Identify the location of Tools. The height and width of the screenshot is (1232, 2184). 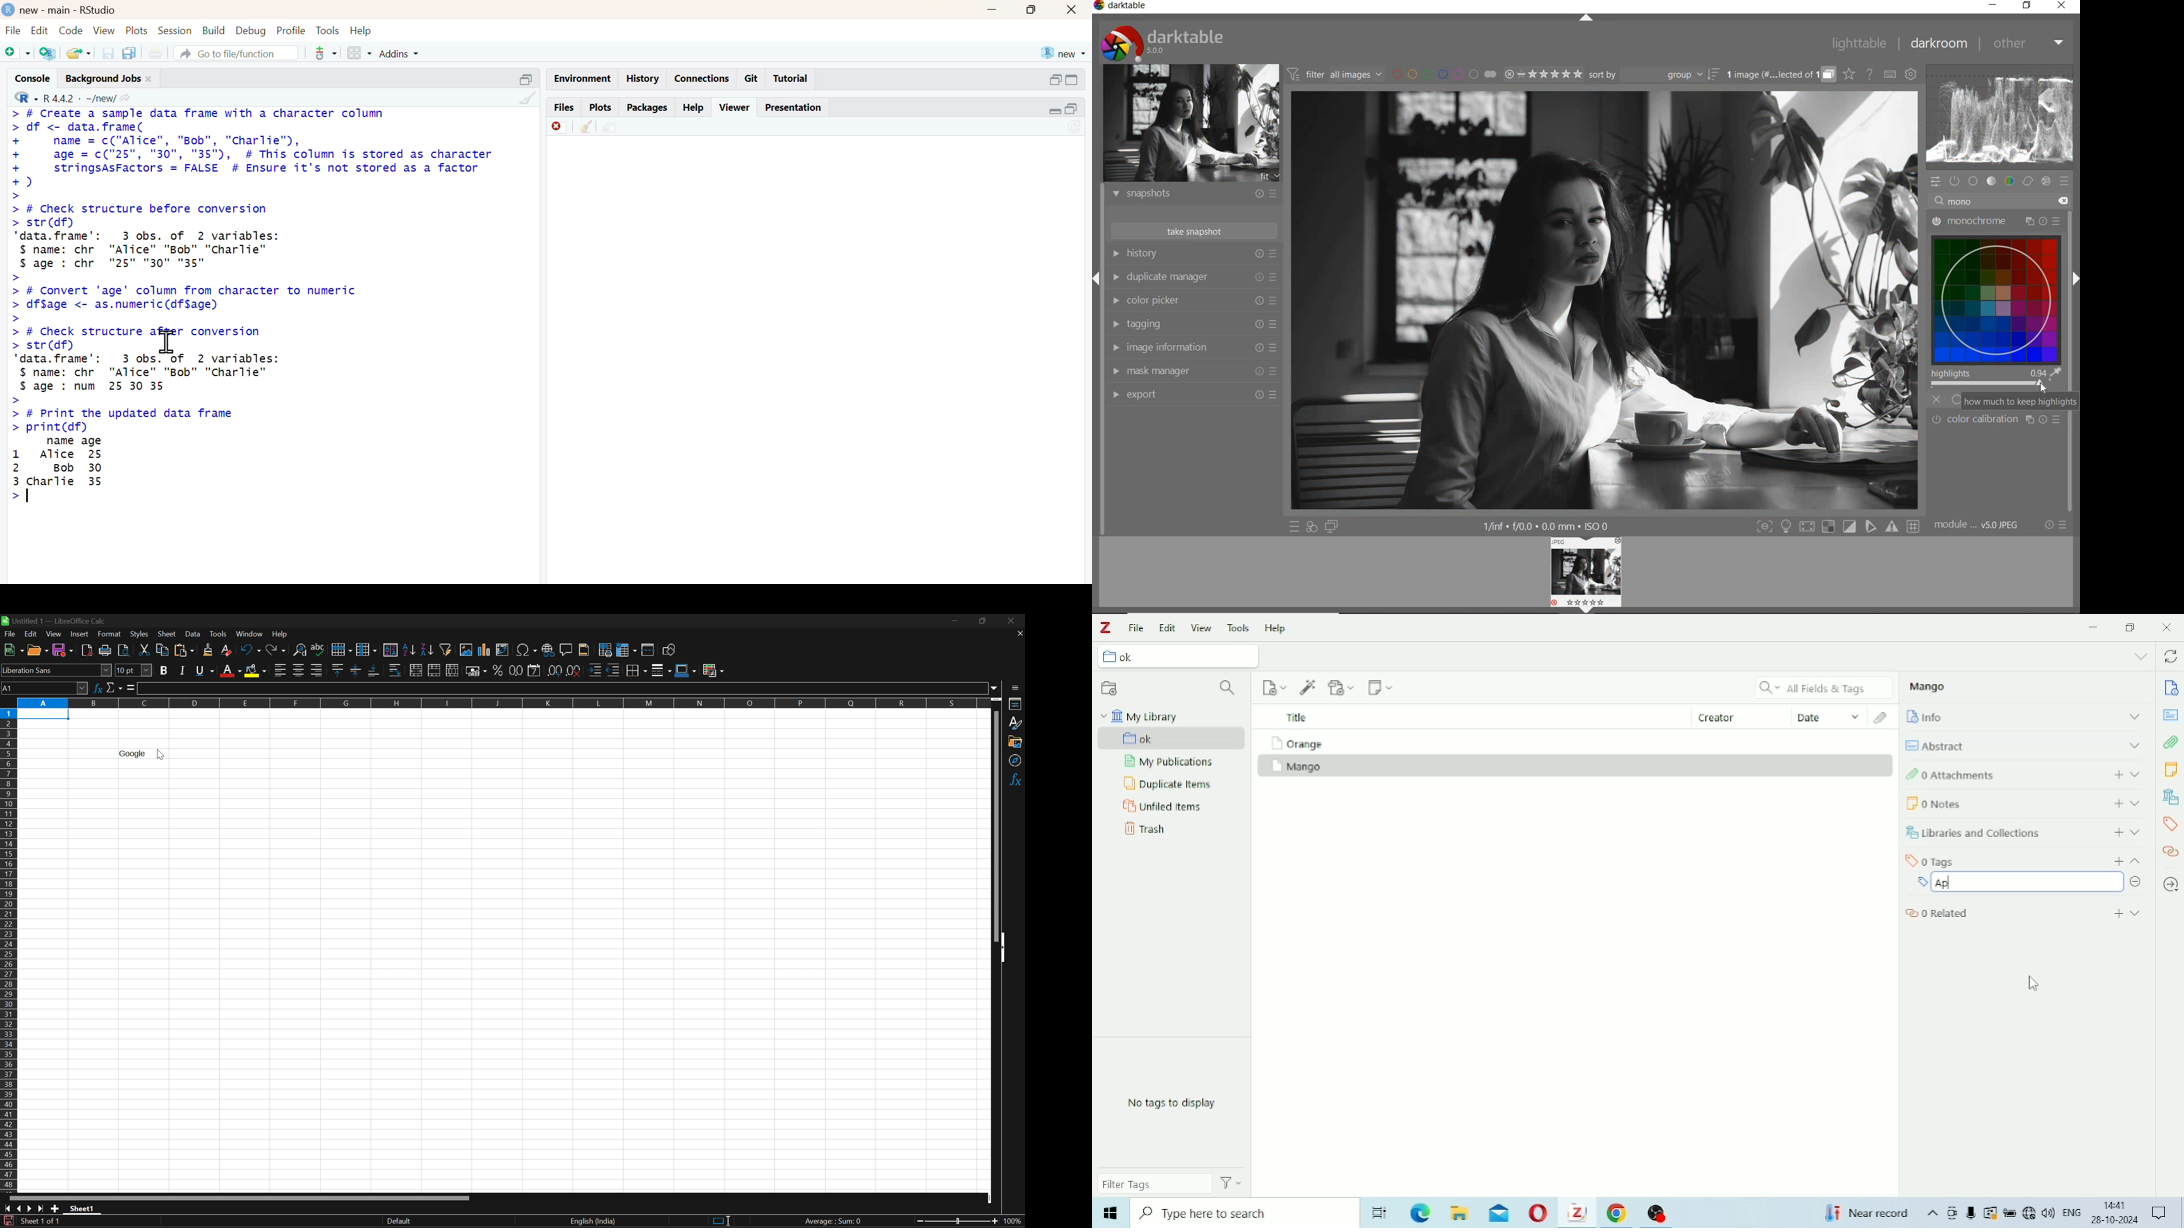
(1239, 629).